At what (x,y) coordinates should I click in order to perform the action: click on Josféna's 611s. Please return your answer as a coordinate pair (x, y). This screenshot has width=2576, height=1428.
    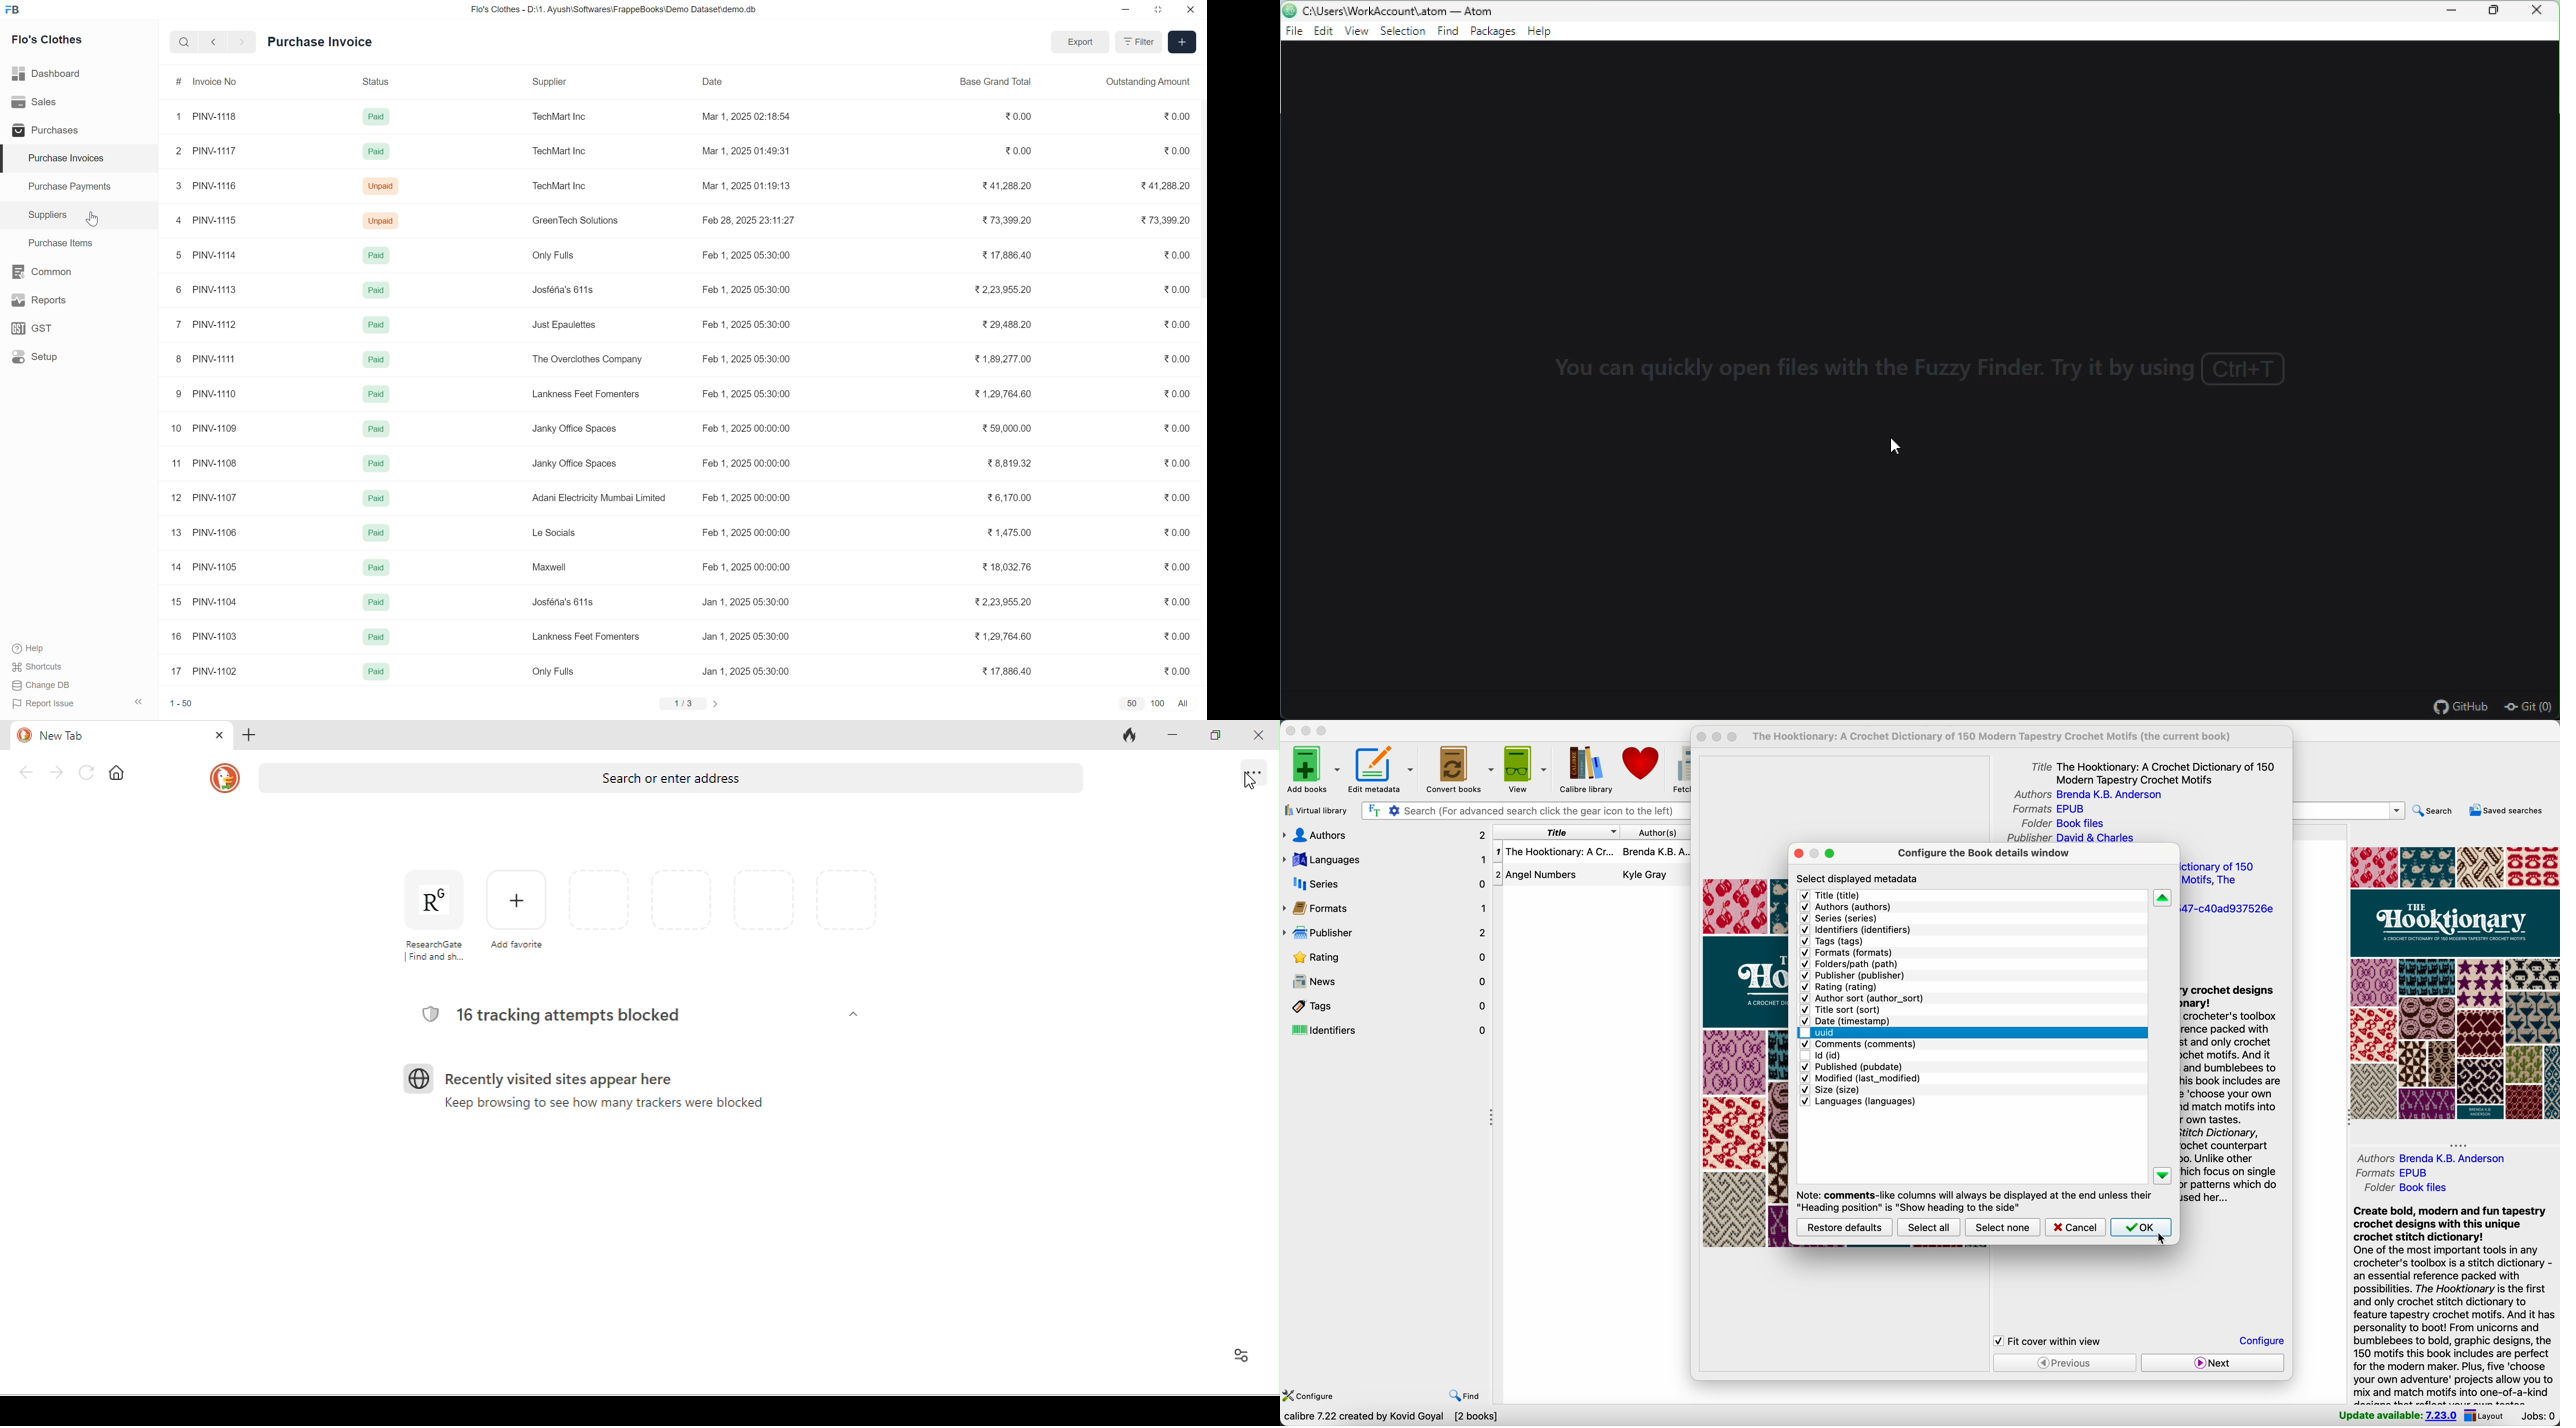
    Looking at the image, I should click on (563, 602).